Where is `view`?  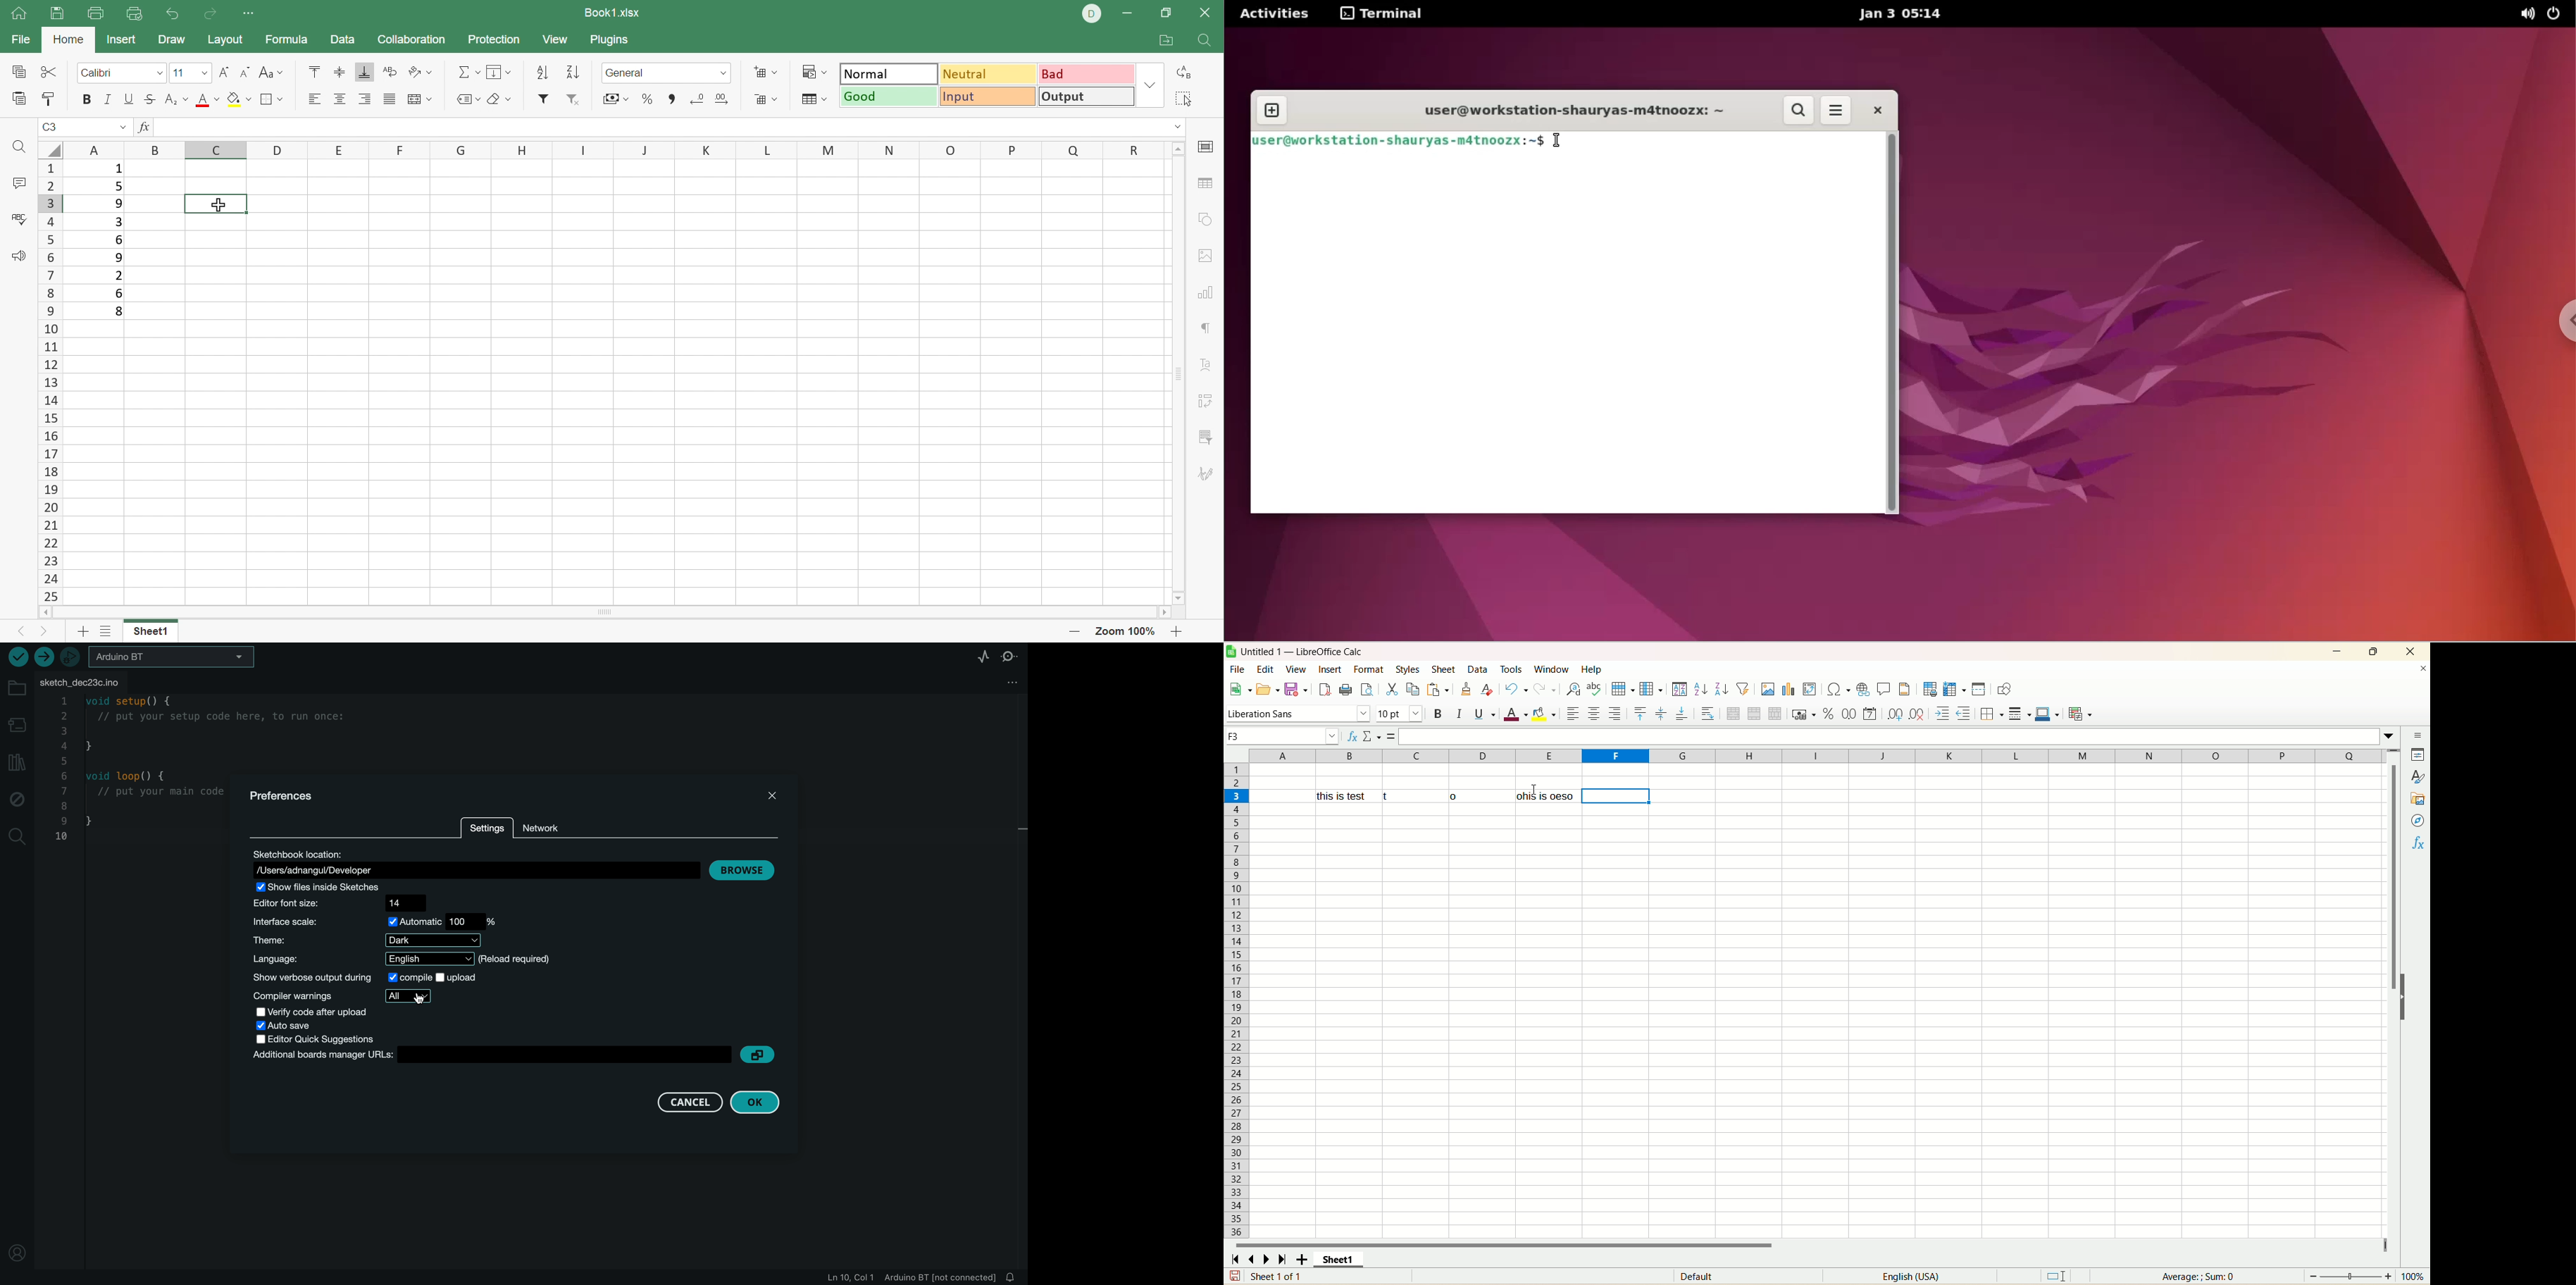
view is located at coordinates (1296, 669).